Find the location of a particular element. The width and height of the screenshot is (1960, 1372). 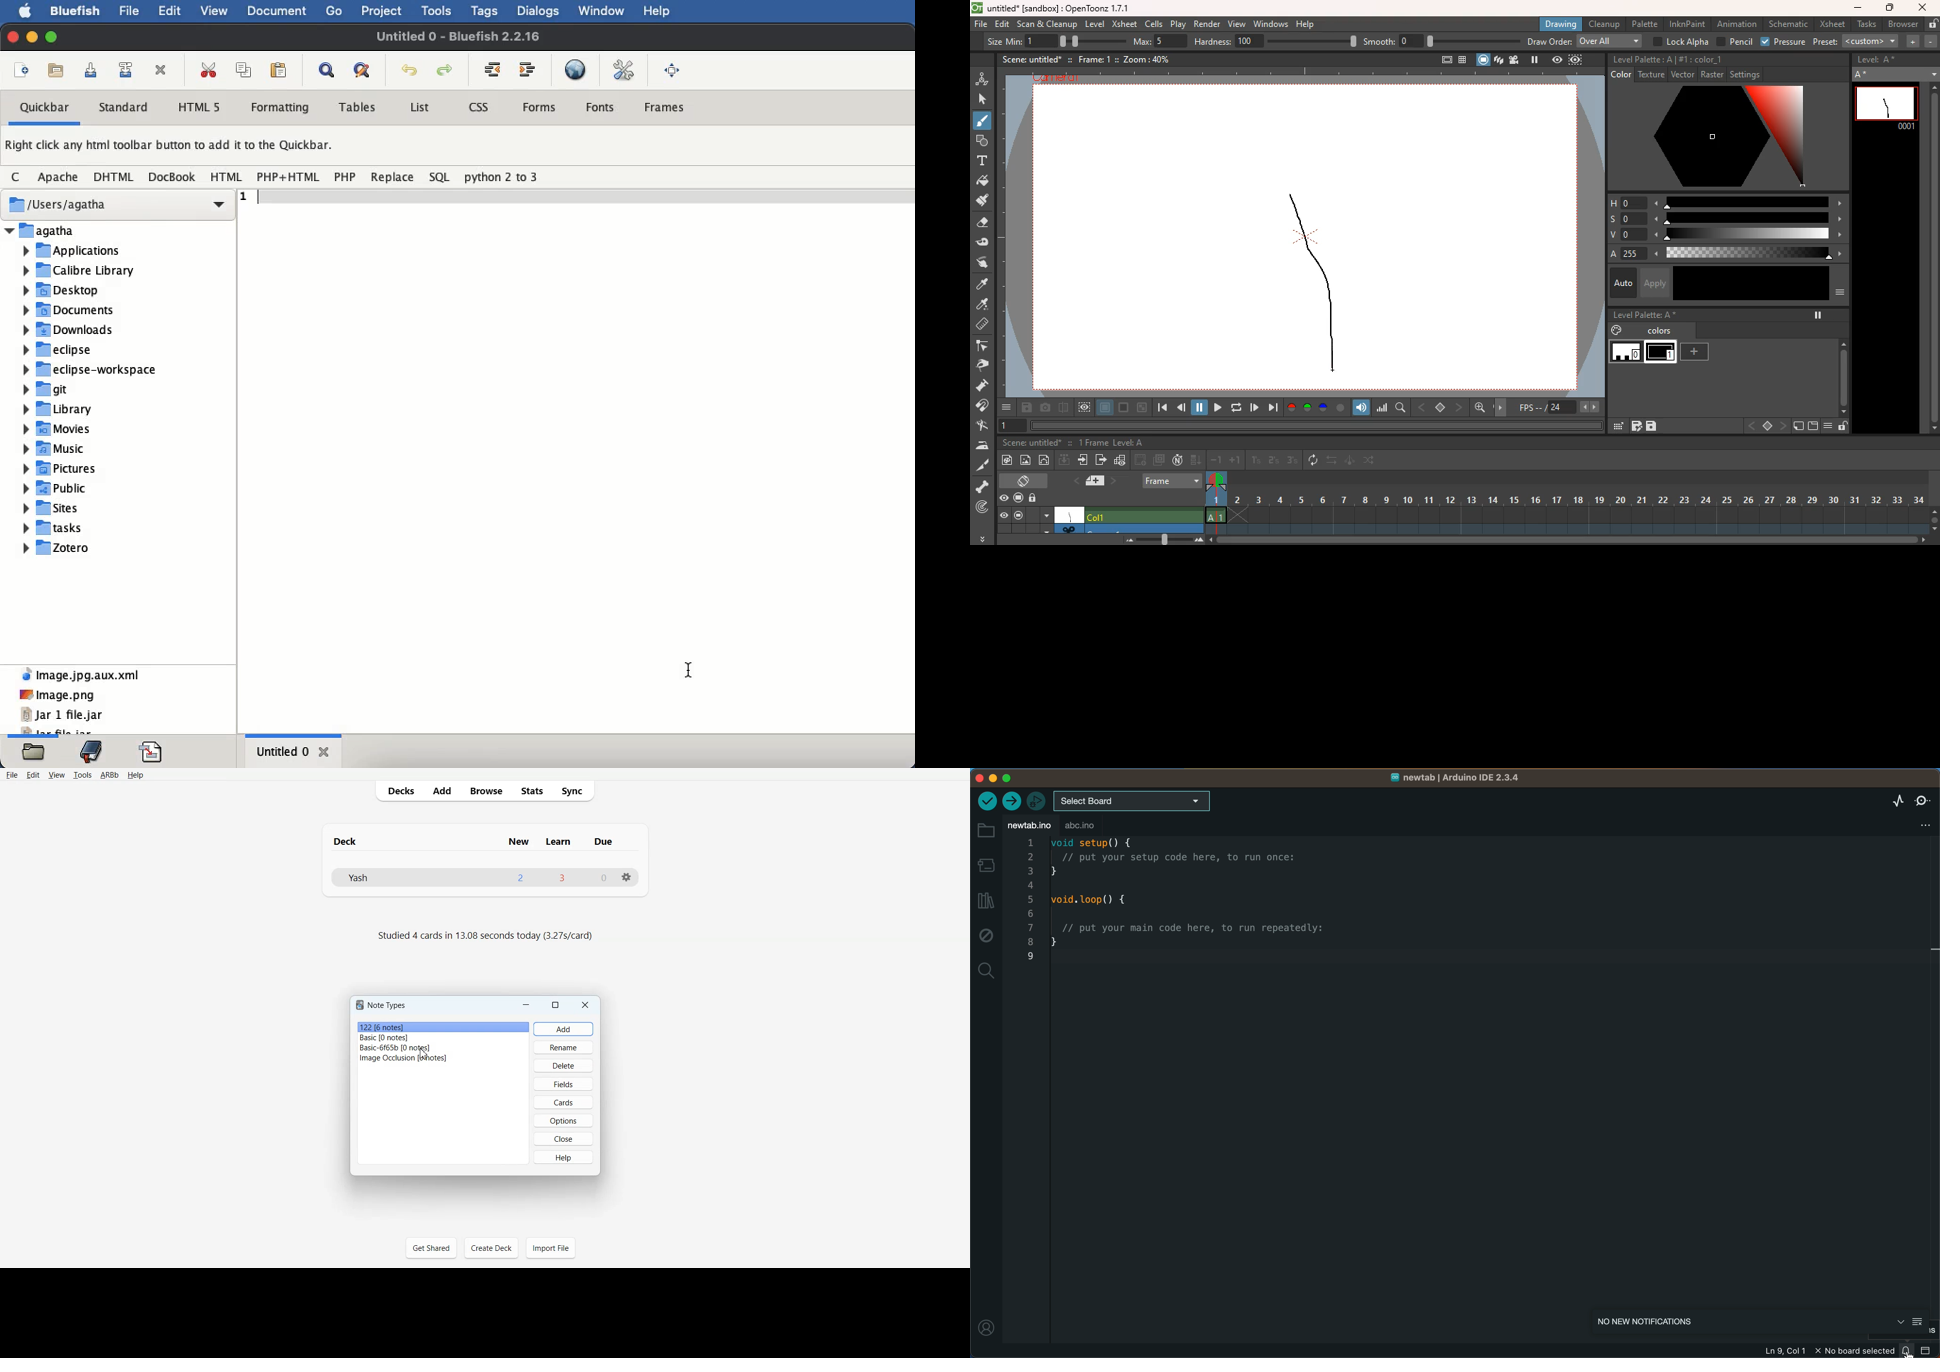

Tools is located at coordinates (82, 775).